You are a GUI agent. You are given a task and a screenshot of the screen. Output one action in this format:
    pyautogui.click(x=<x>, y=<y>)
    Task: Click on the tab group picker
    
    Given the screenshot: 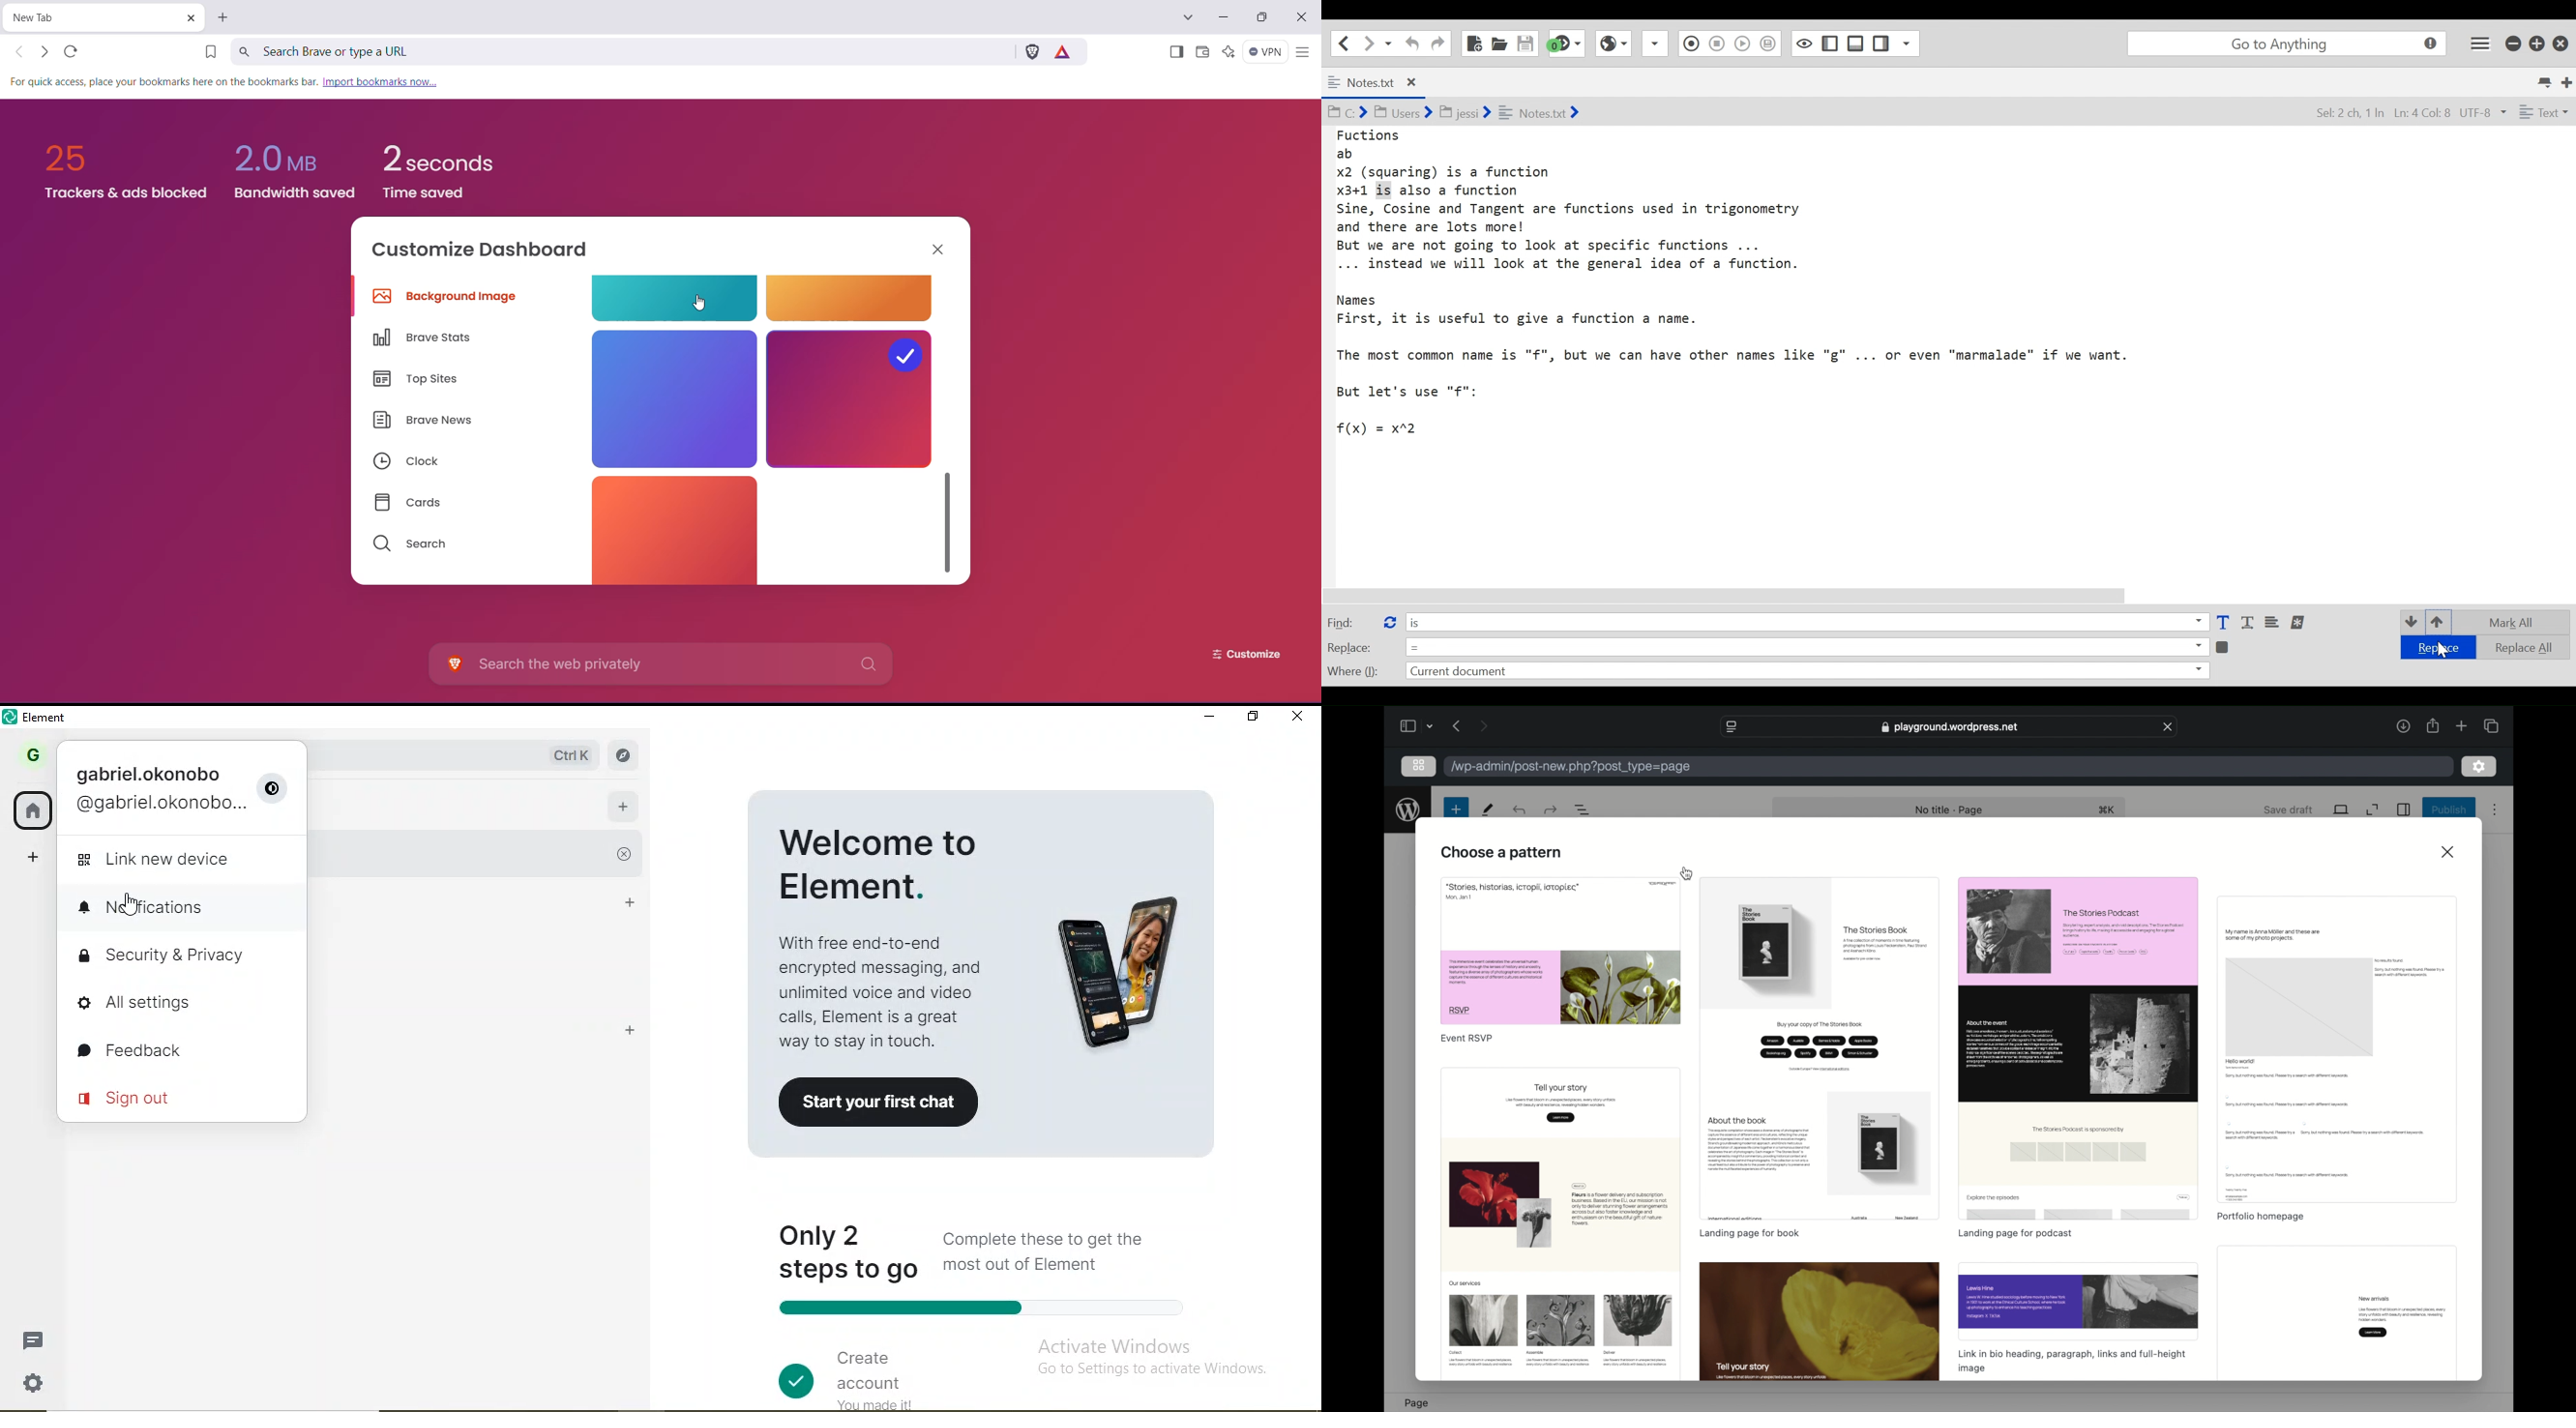 What is the action you would take?
    pyautogui.click(x=1431, y=726)
    